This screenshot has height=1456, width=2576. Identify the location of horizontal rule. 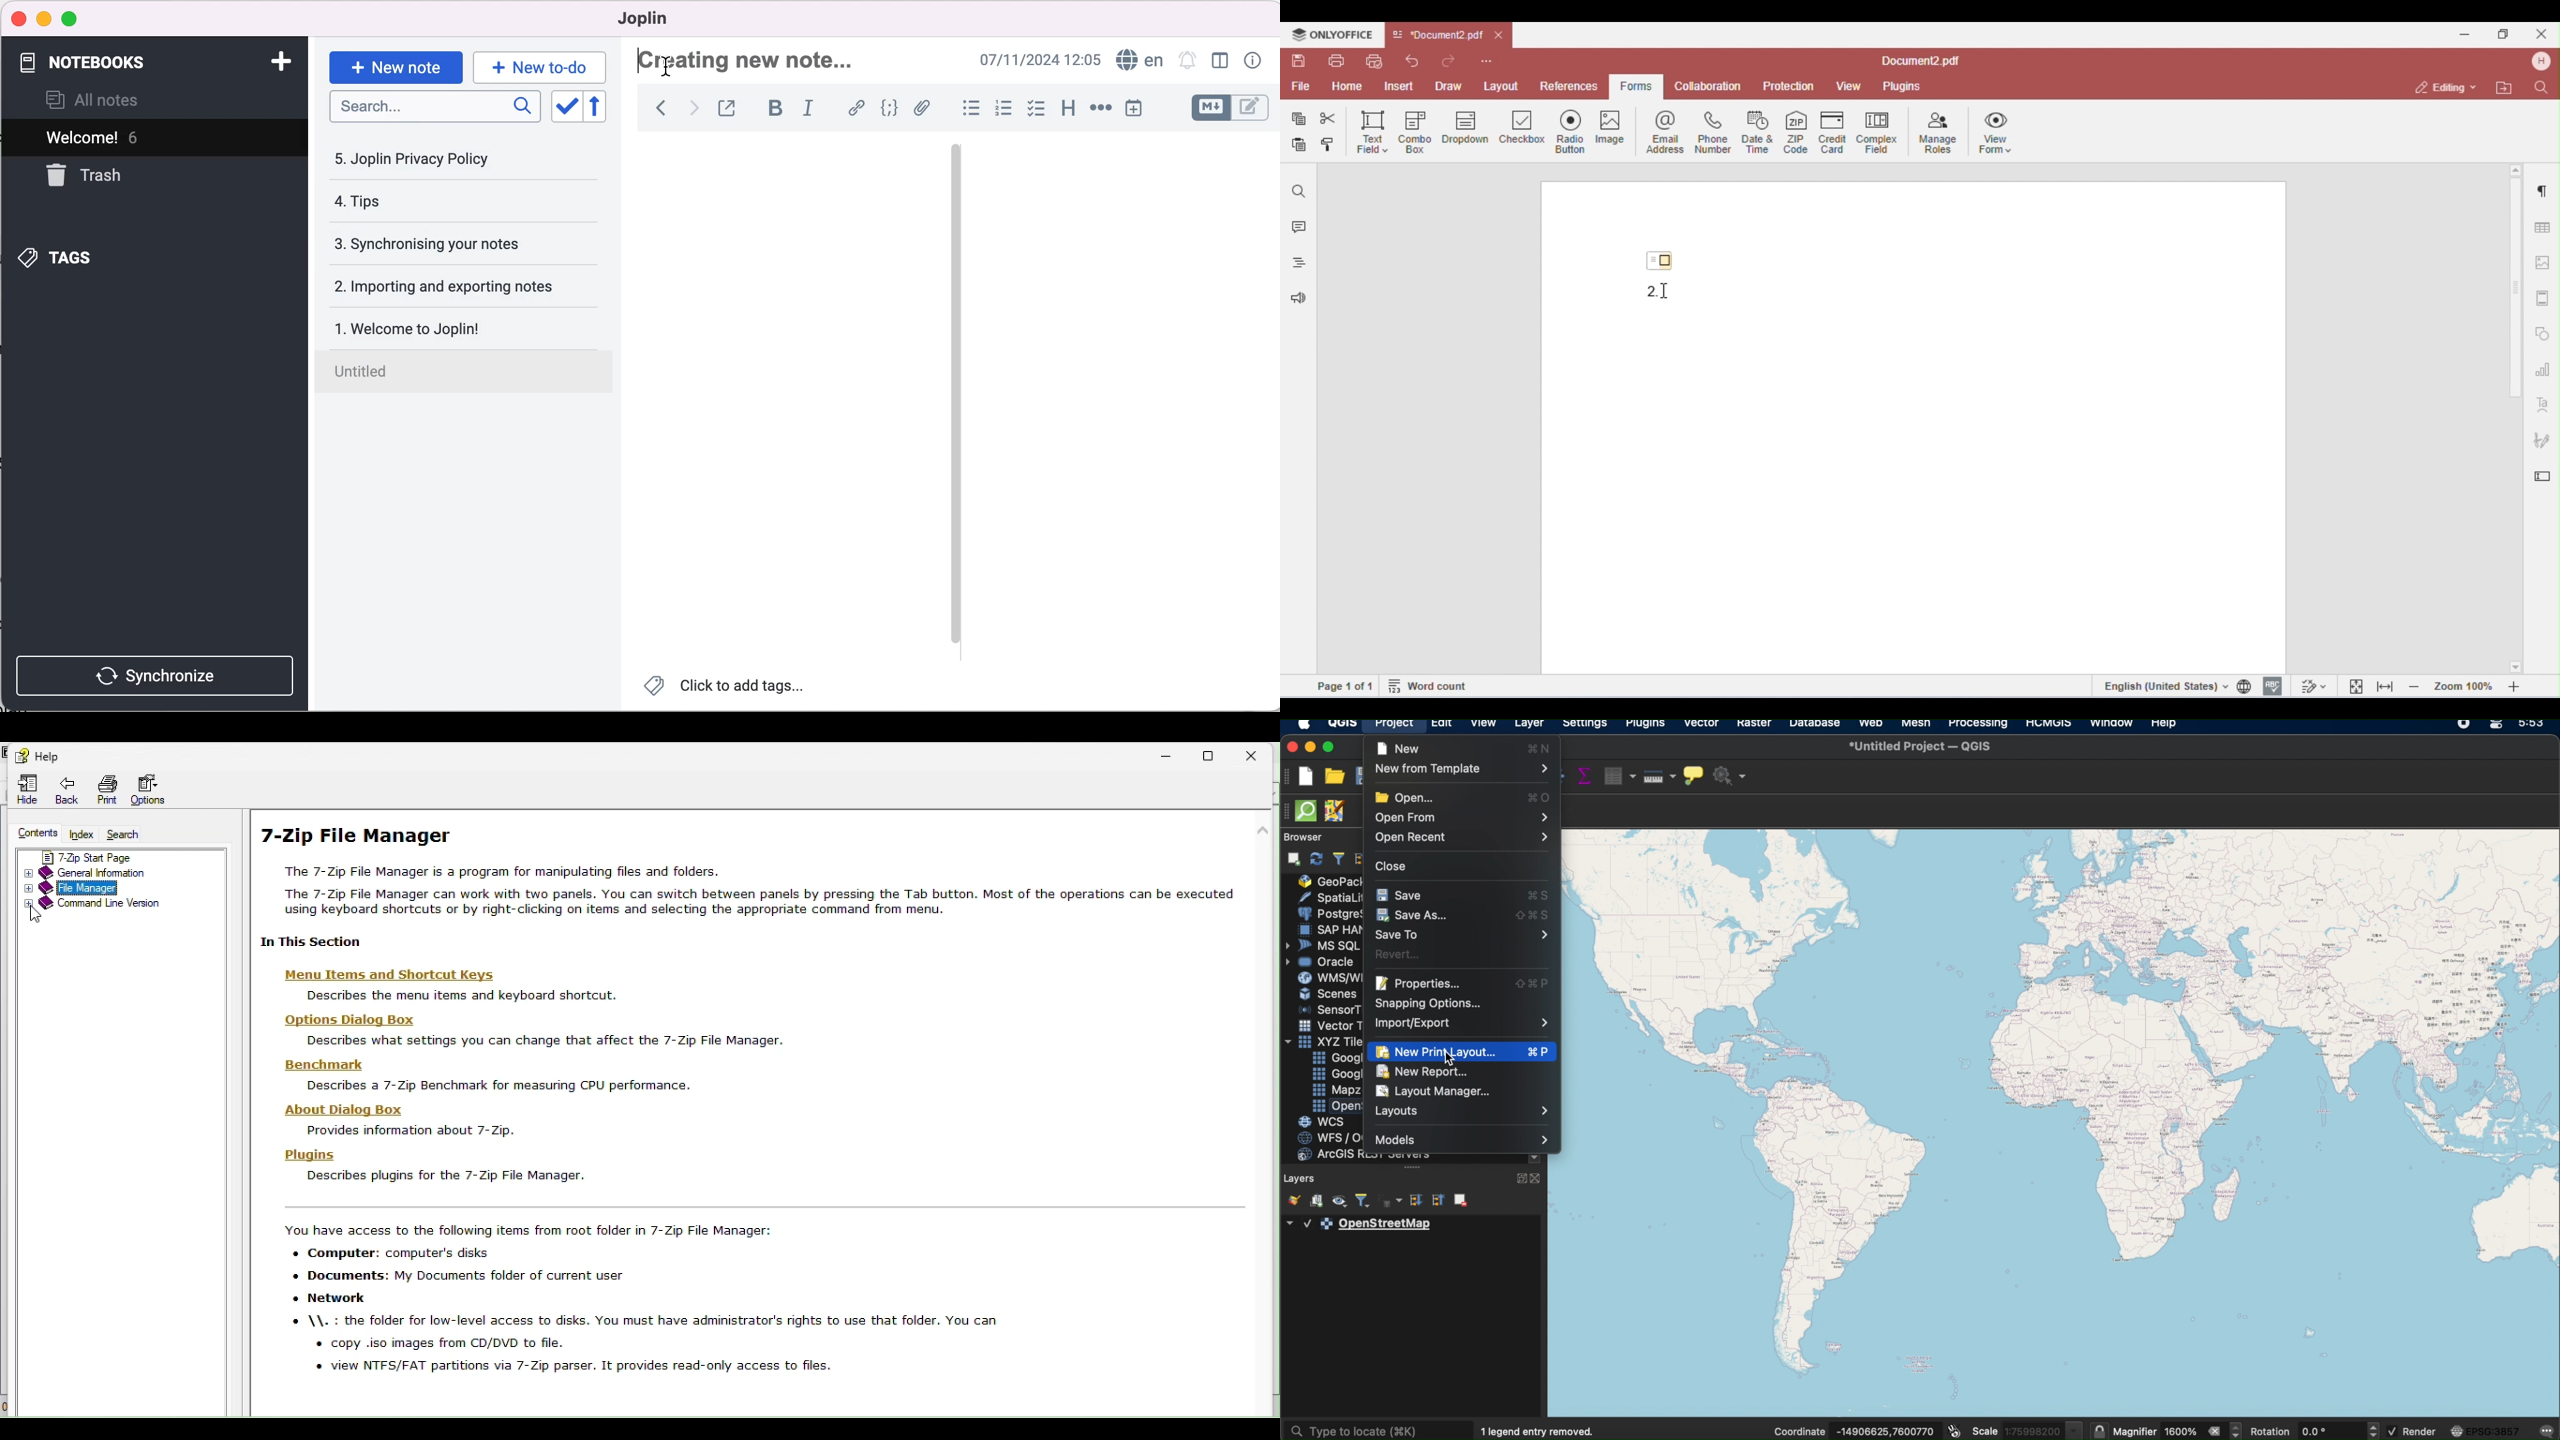
(1098, 108).